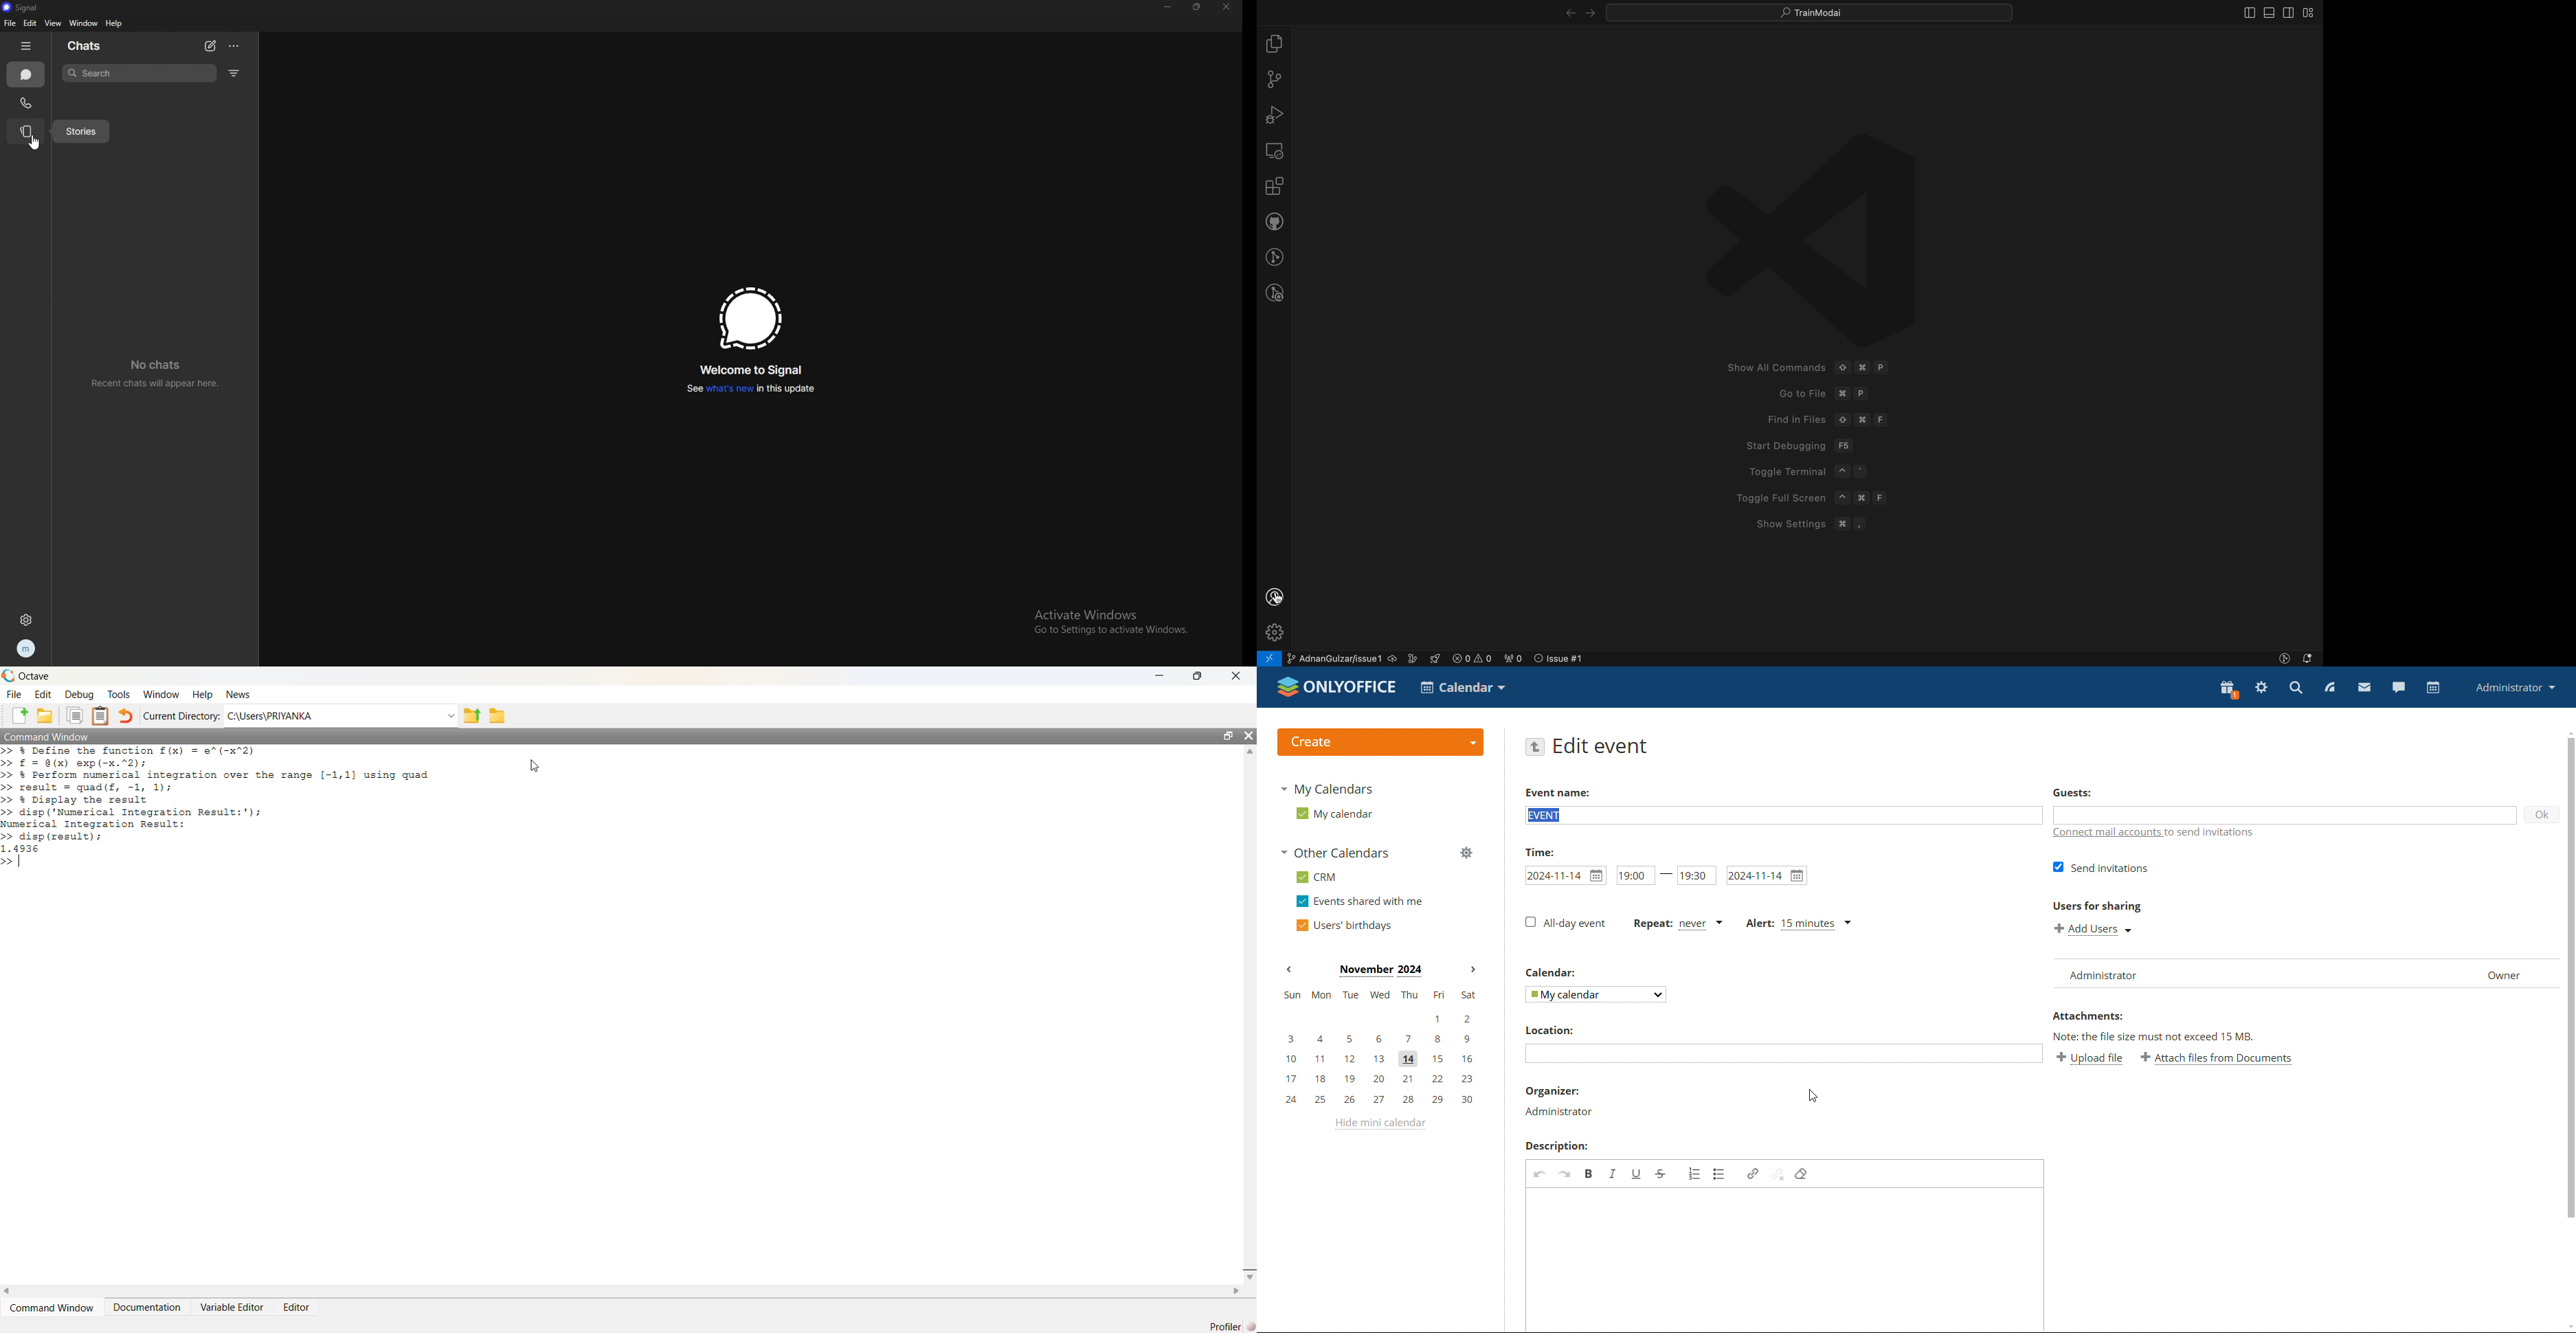 This screenshot has height=1344, width=2576. I want to click on horizontal scroll bar, so click(623, 1290).